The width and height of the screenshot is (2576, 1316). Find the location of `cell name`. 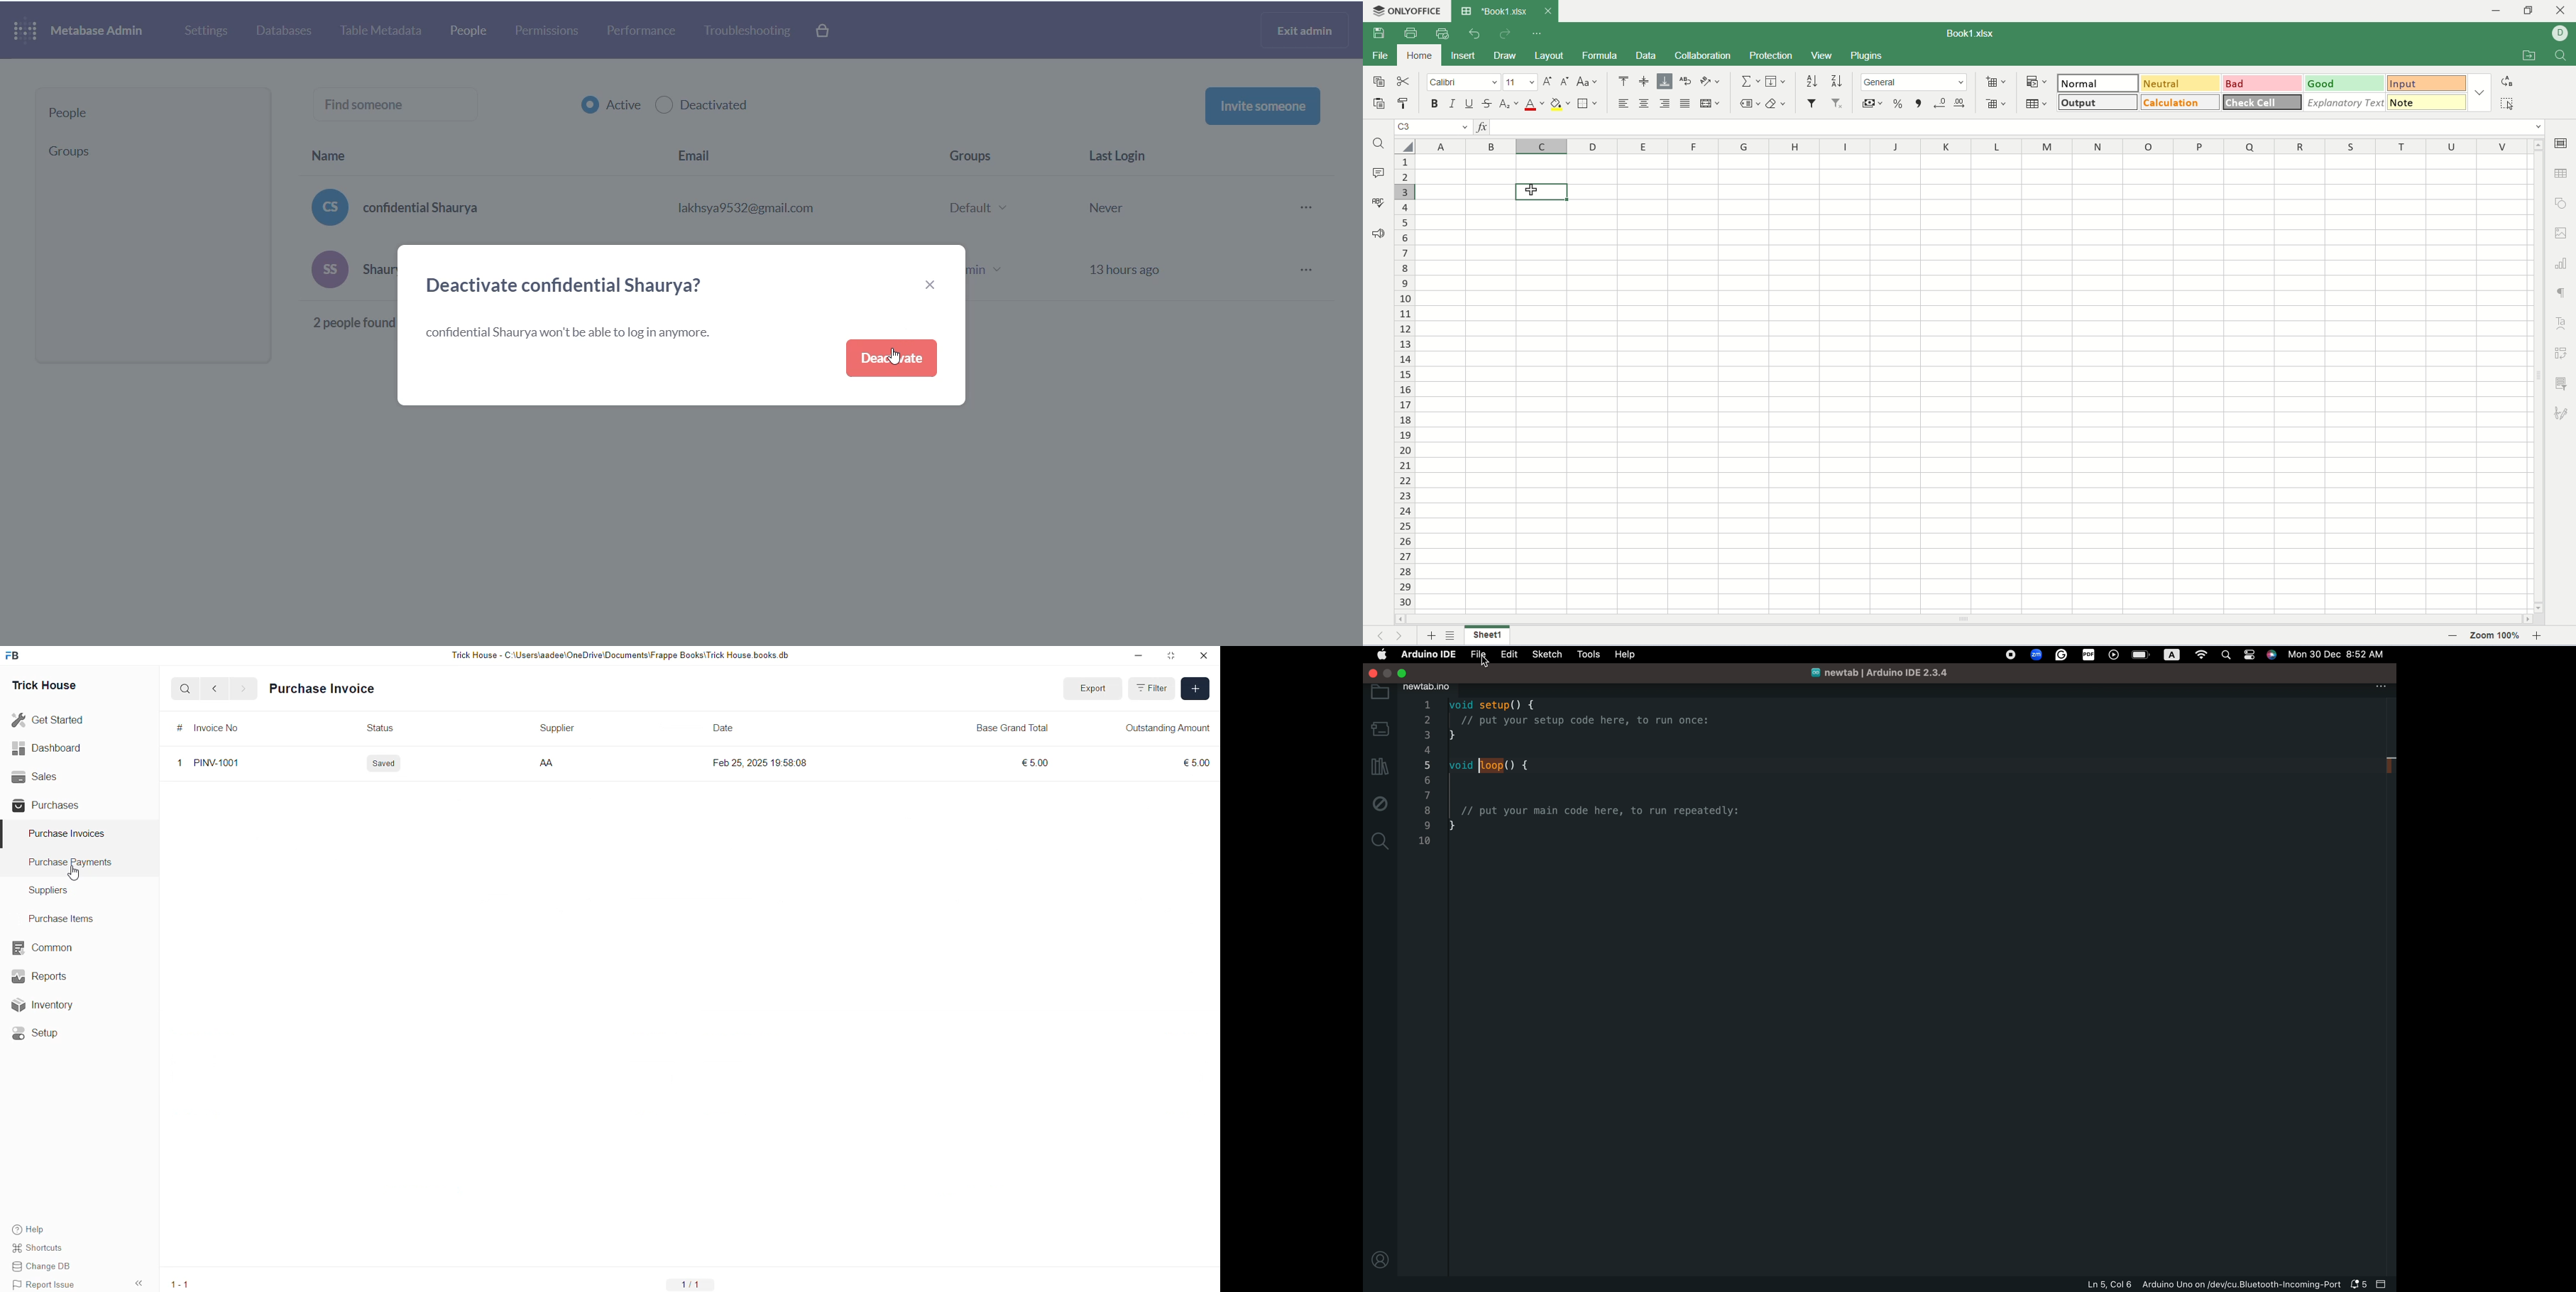

cell name is located at coordinates (1434, 127).